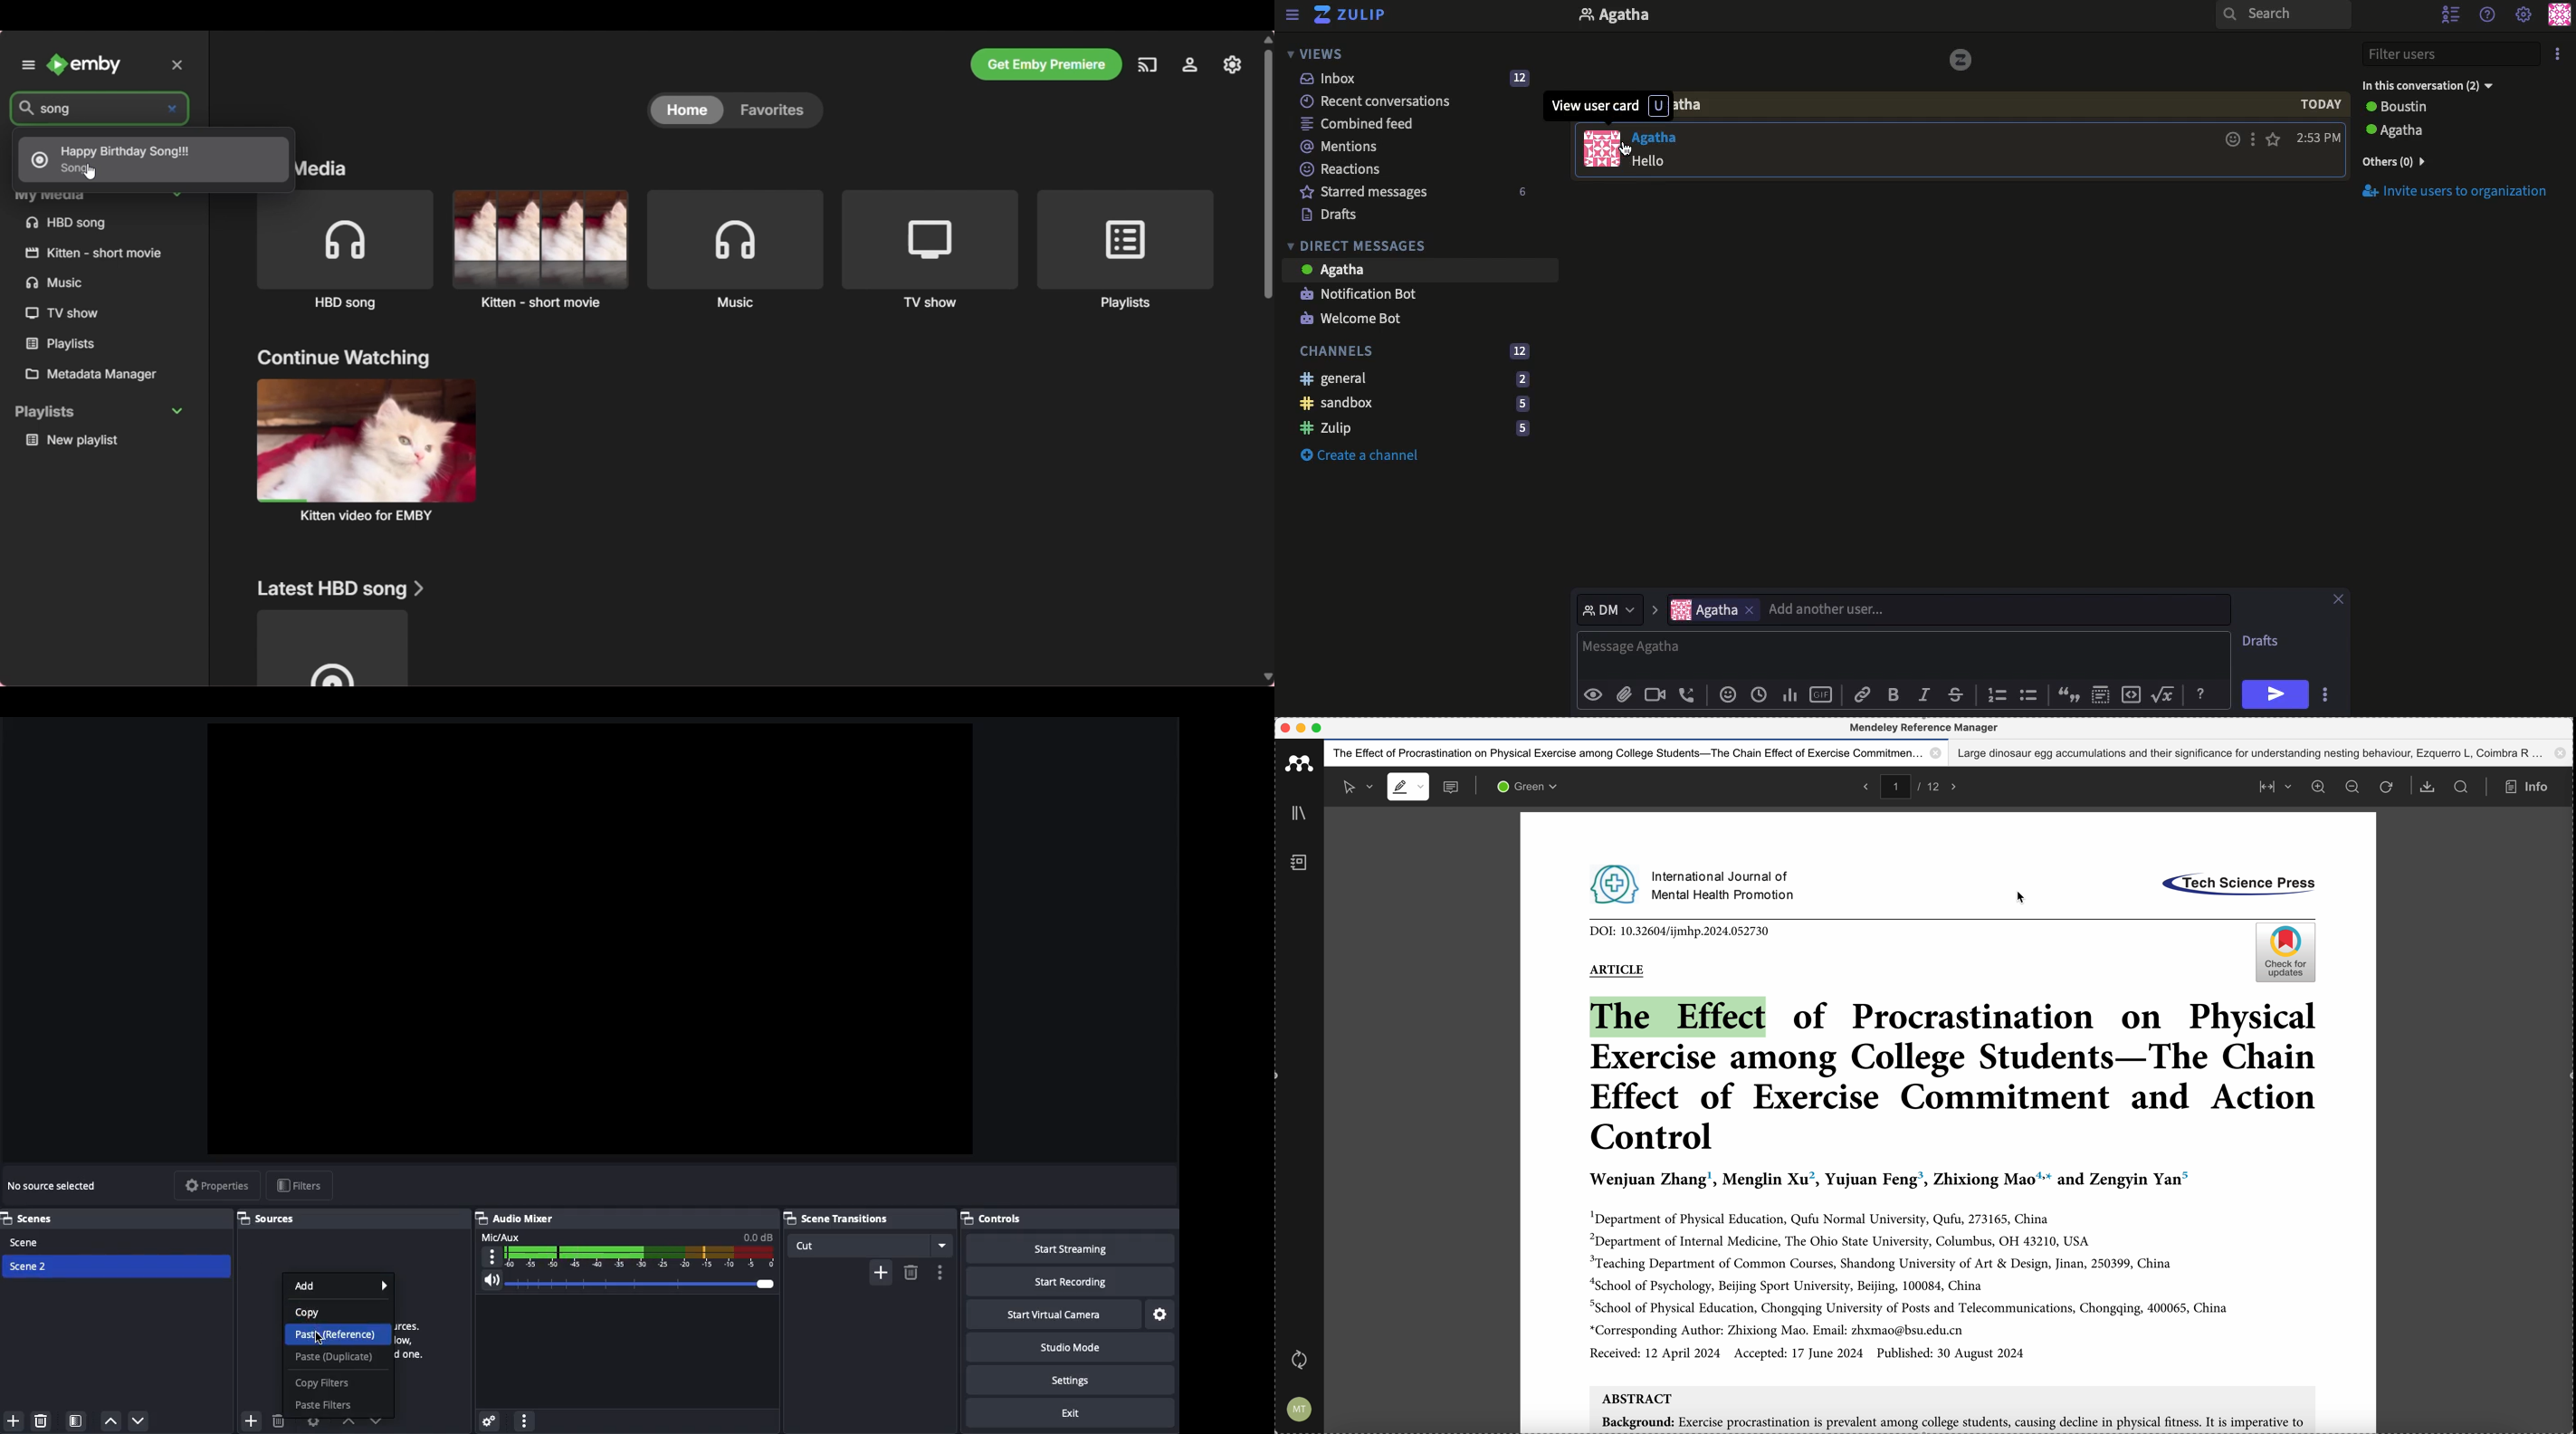  What do you see at coordinates (27, 1241) in the screenshot?
I see `Scene 1` at bounding box center [27, 1241].